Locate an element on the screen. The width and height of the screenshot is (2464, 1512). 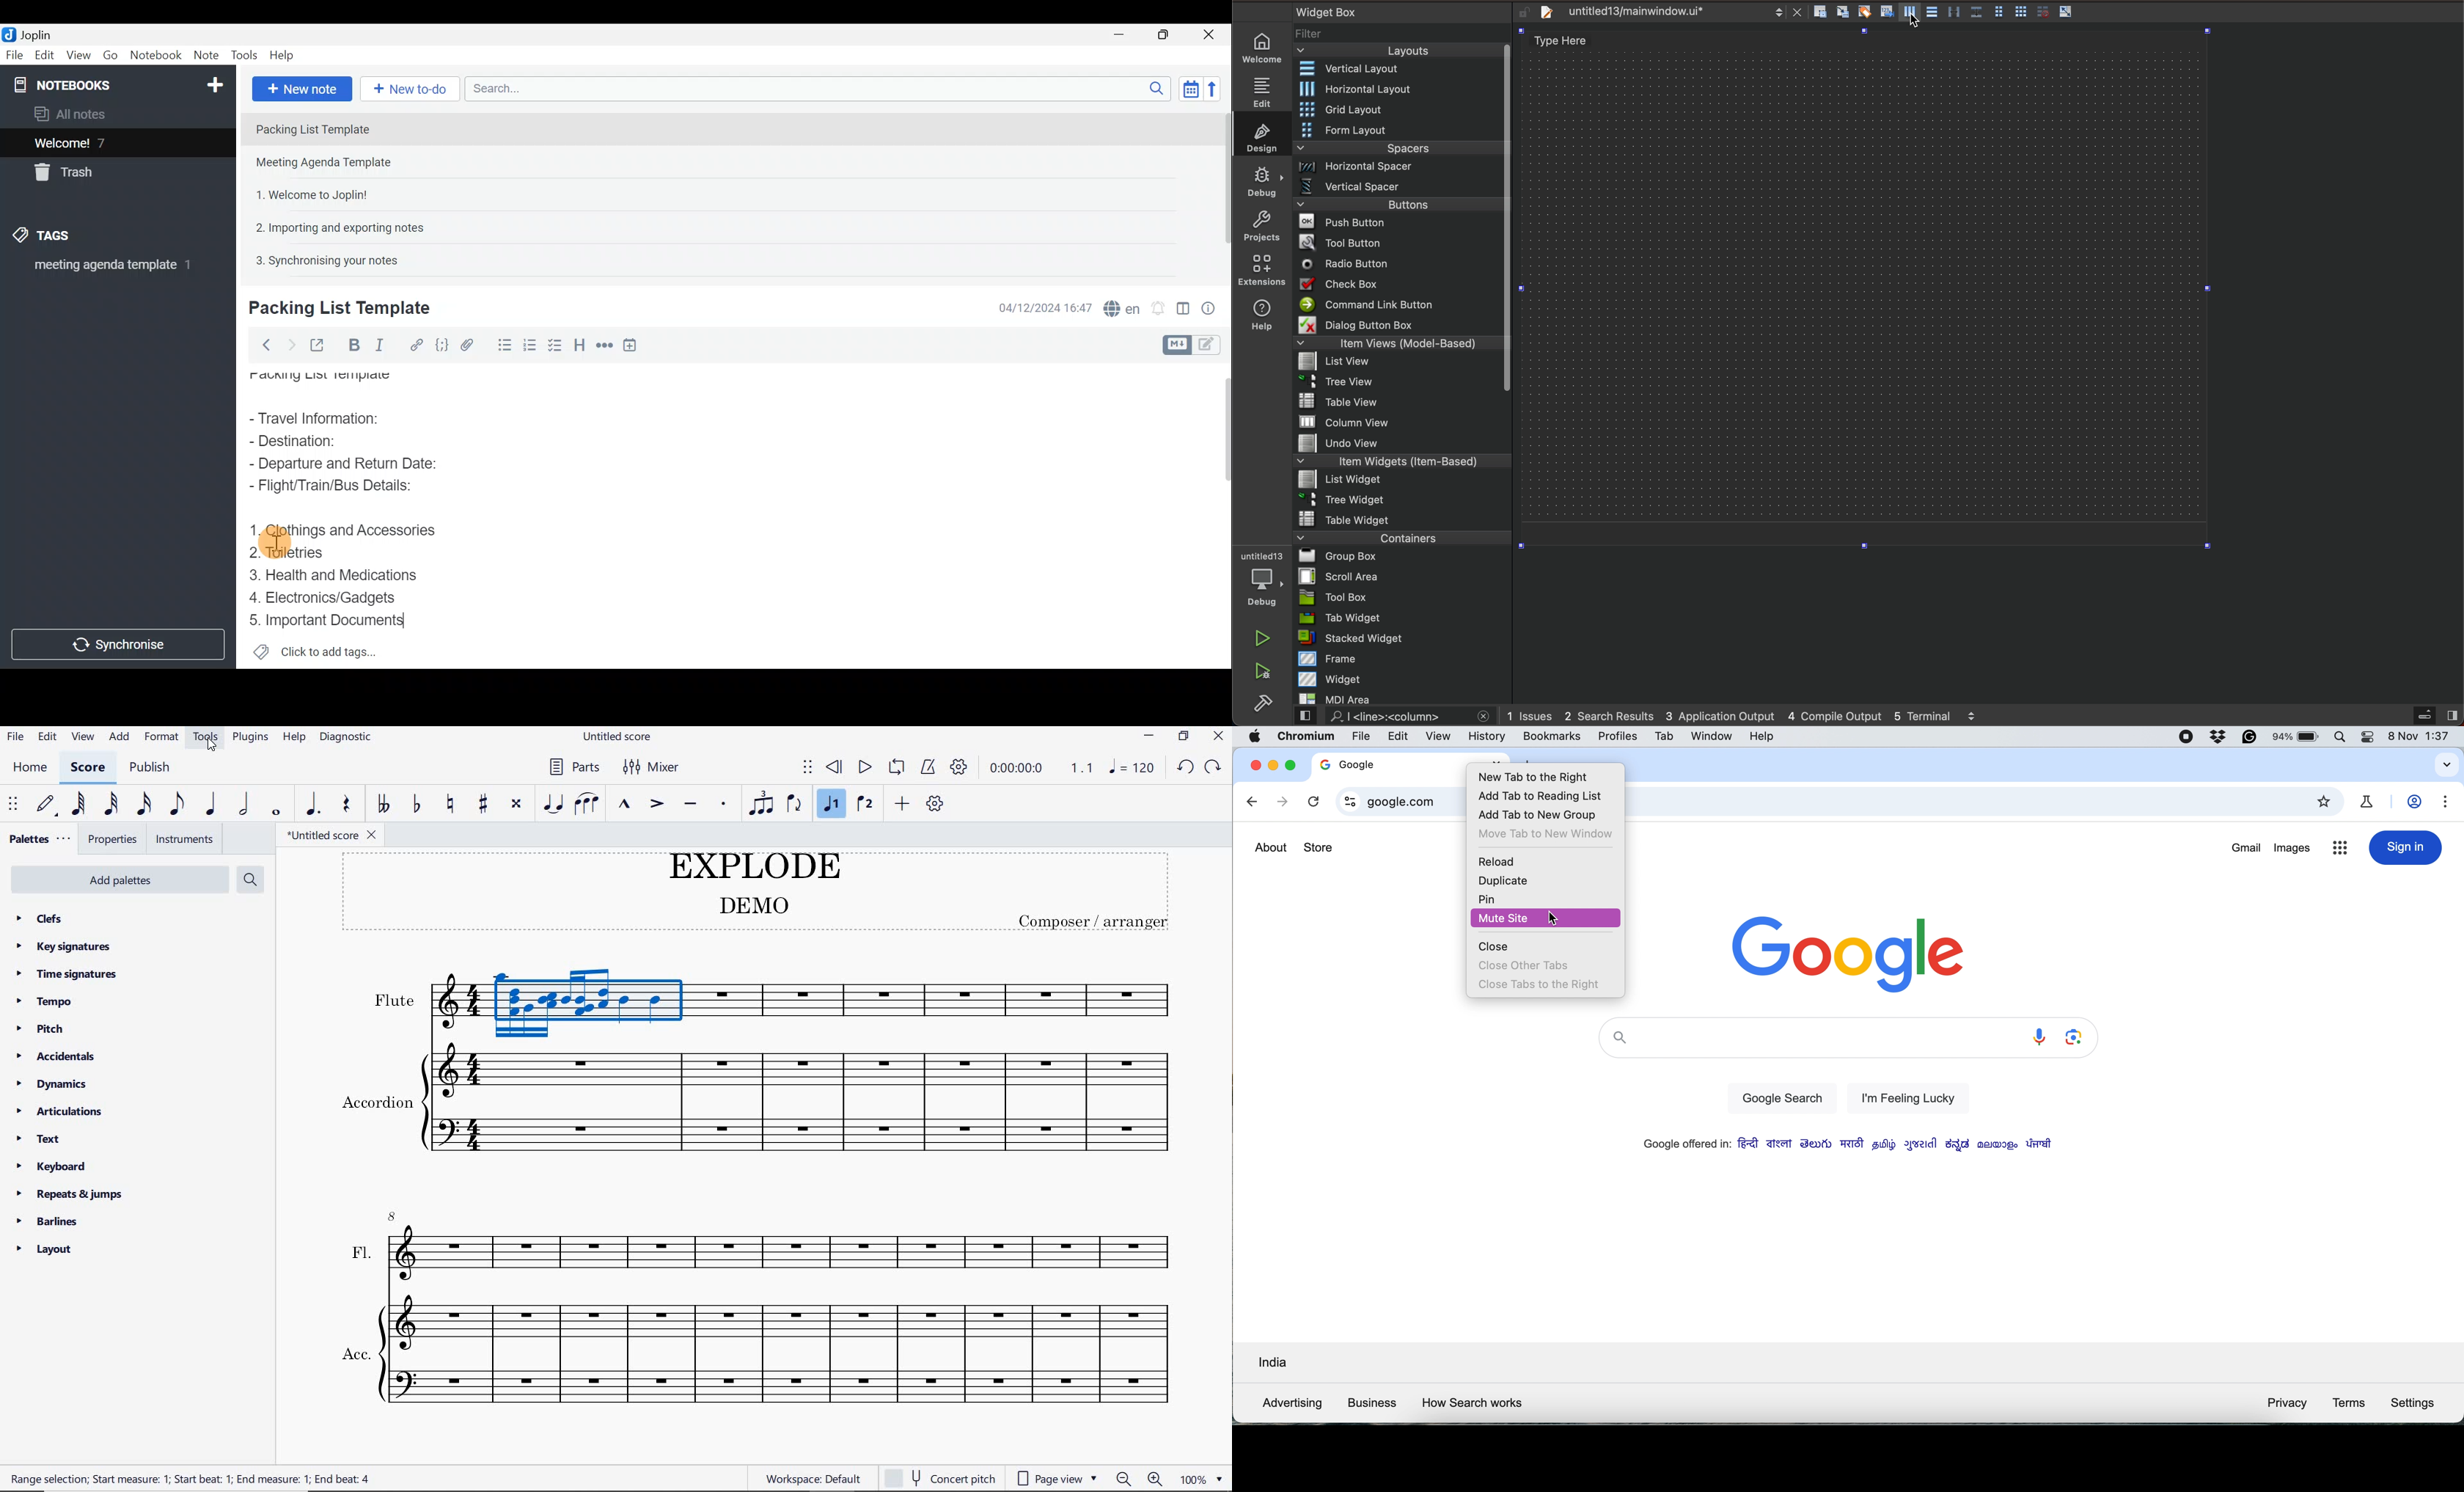
Tags is located at coordinates (62, 237).